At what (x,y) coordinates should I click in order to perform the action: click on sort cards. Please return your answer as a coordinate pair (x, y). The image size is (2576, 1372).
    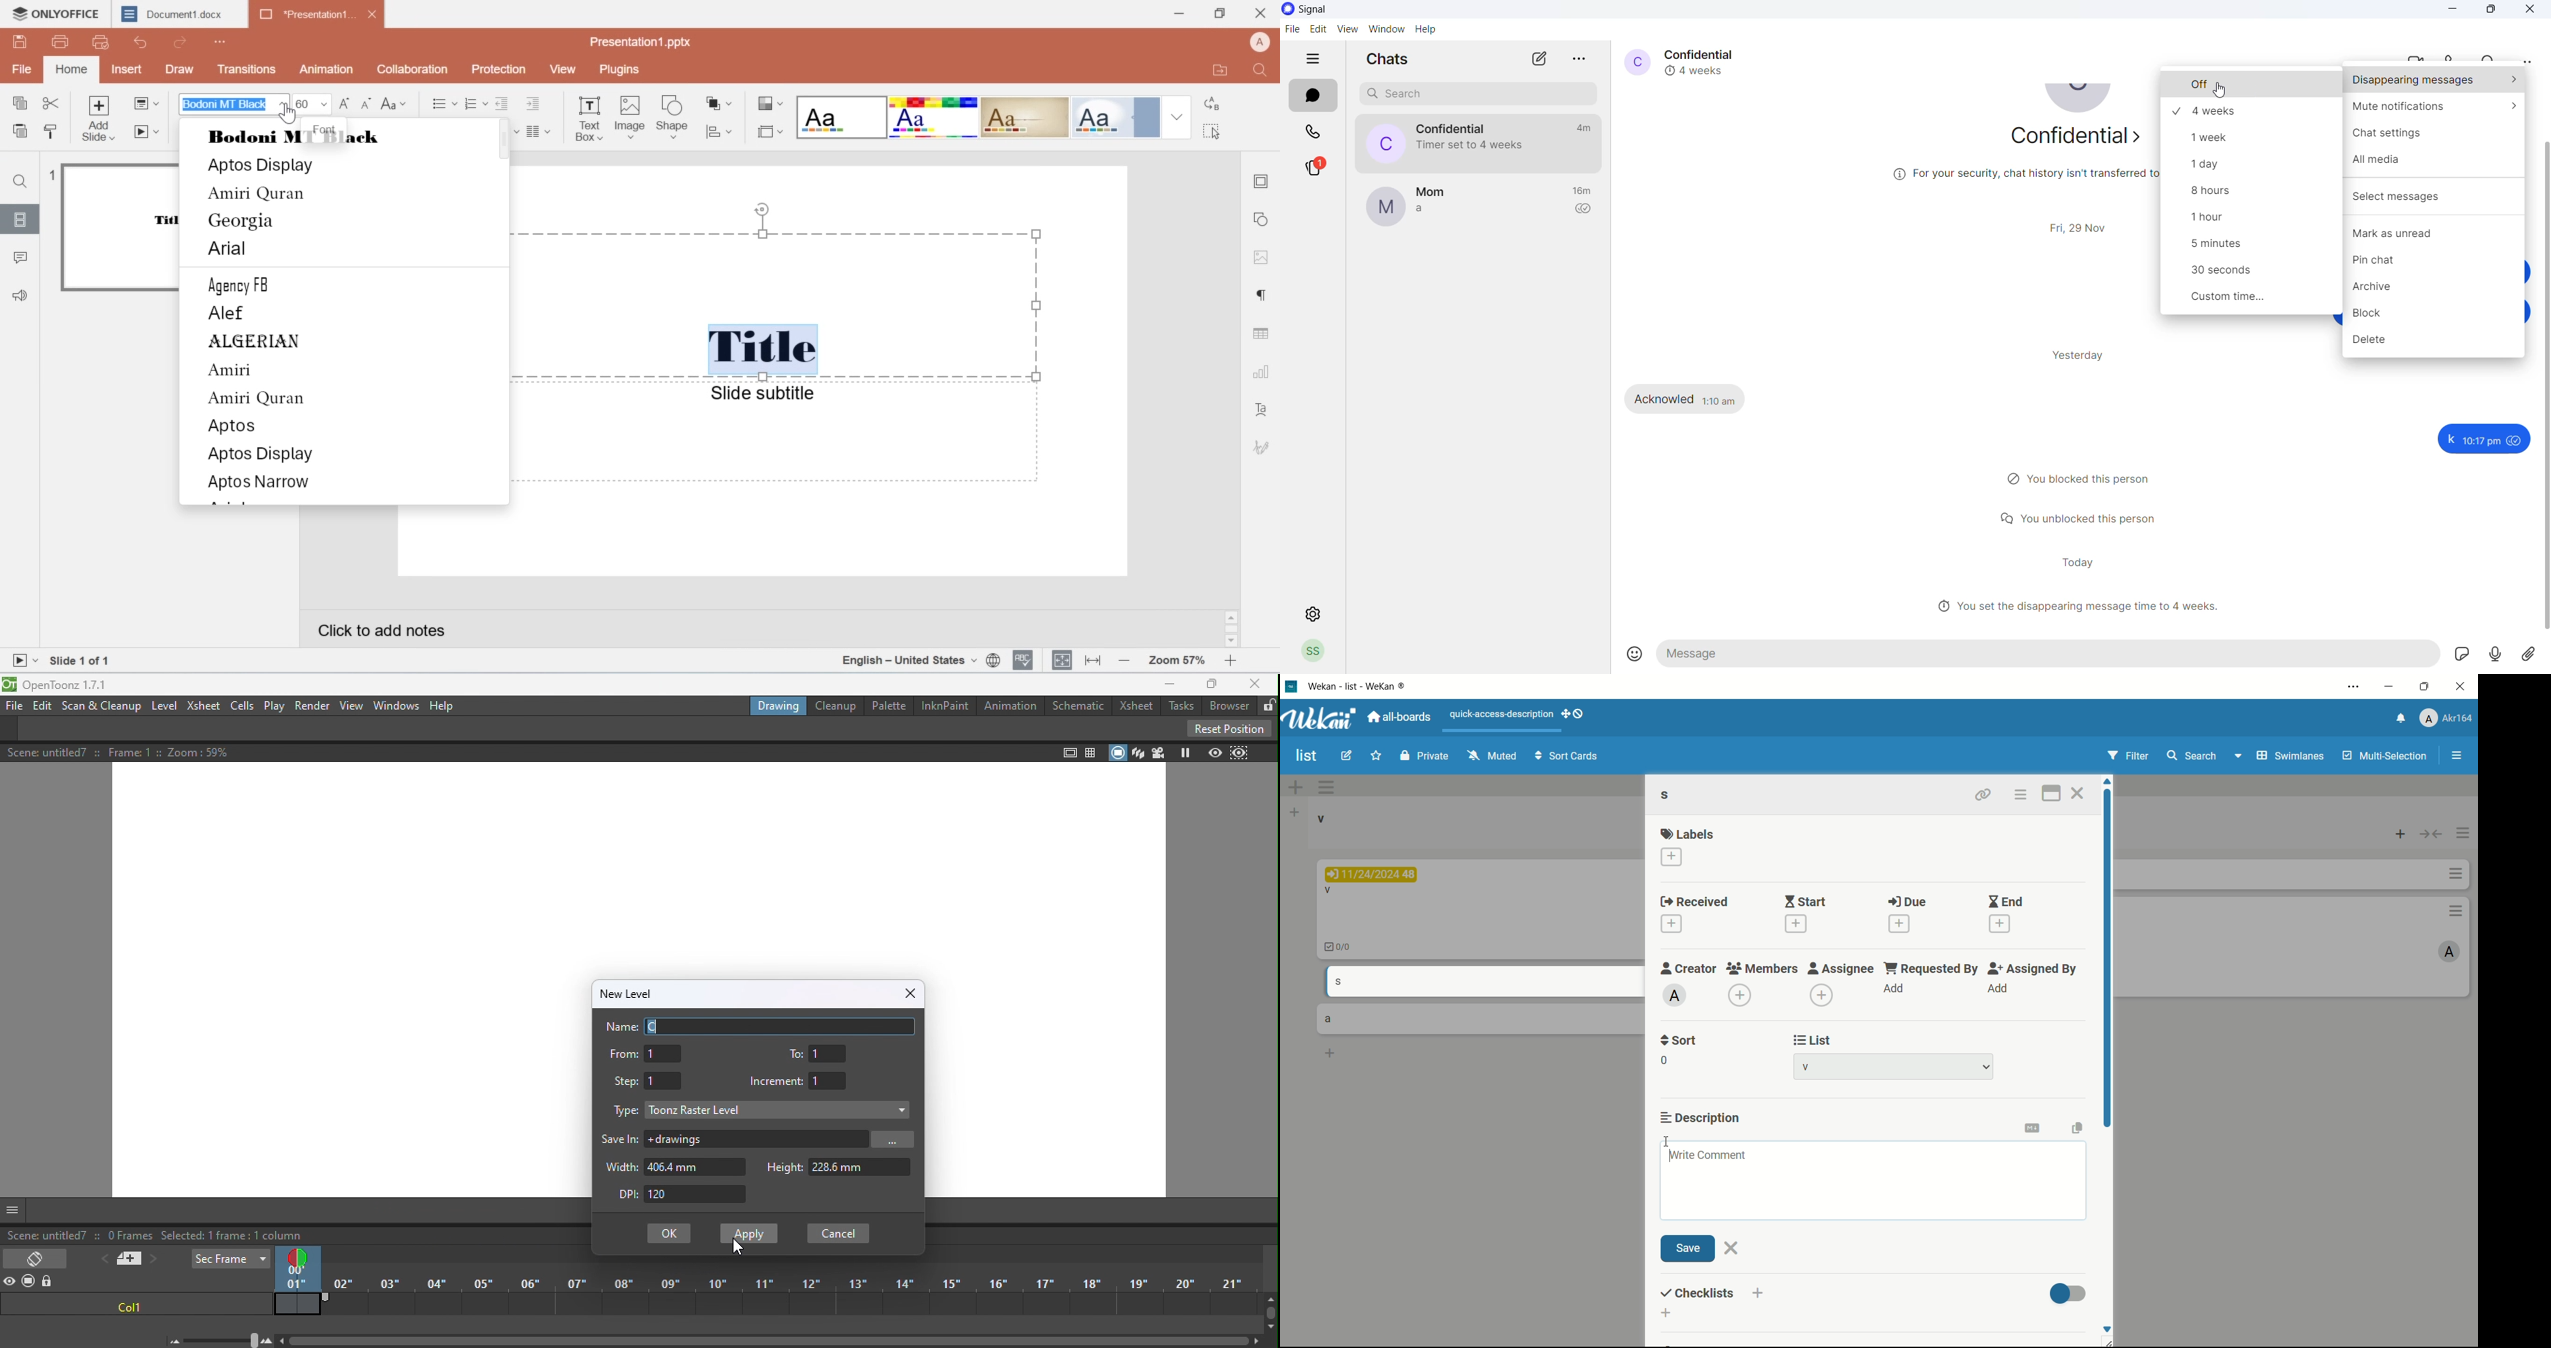
    Looking at the image, I should click on (1568, 757).